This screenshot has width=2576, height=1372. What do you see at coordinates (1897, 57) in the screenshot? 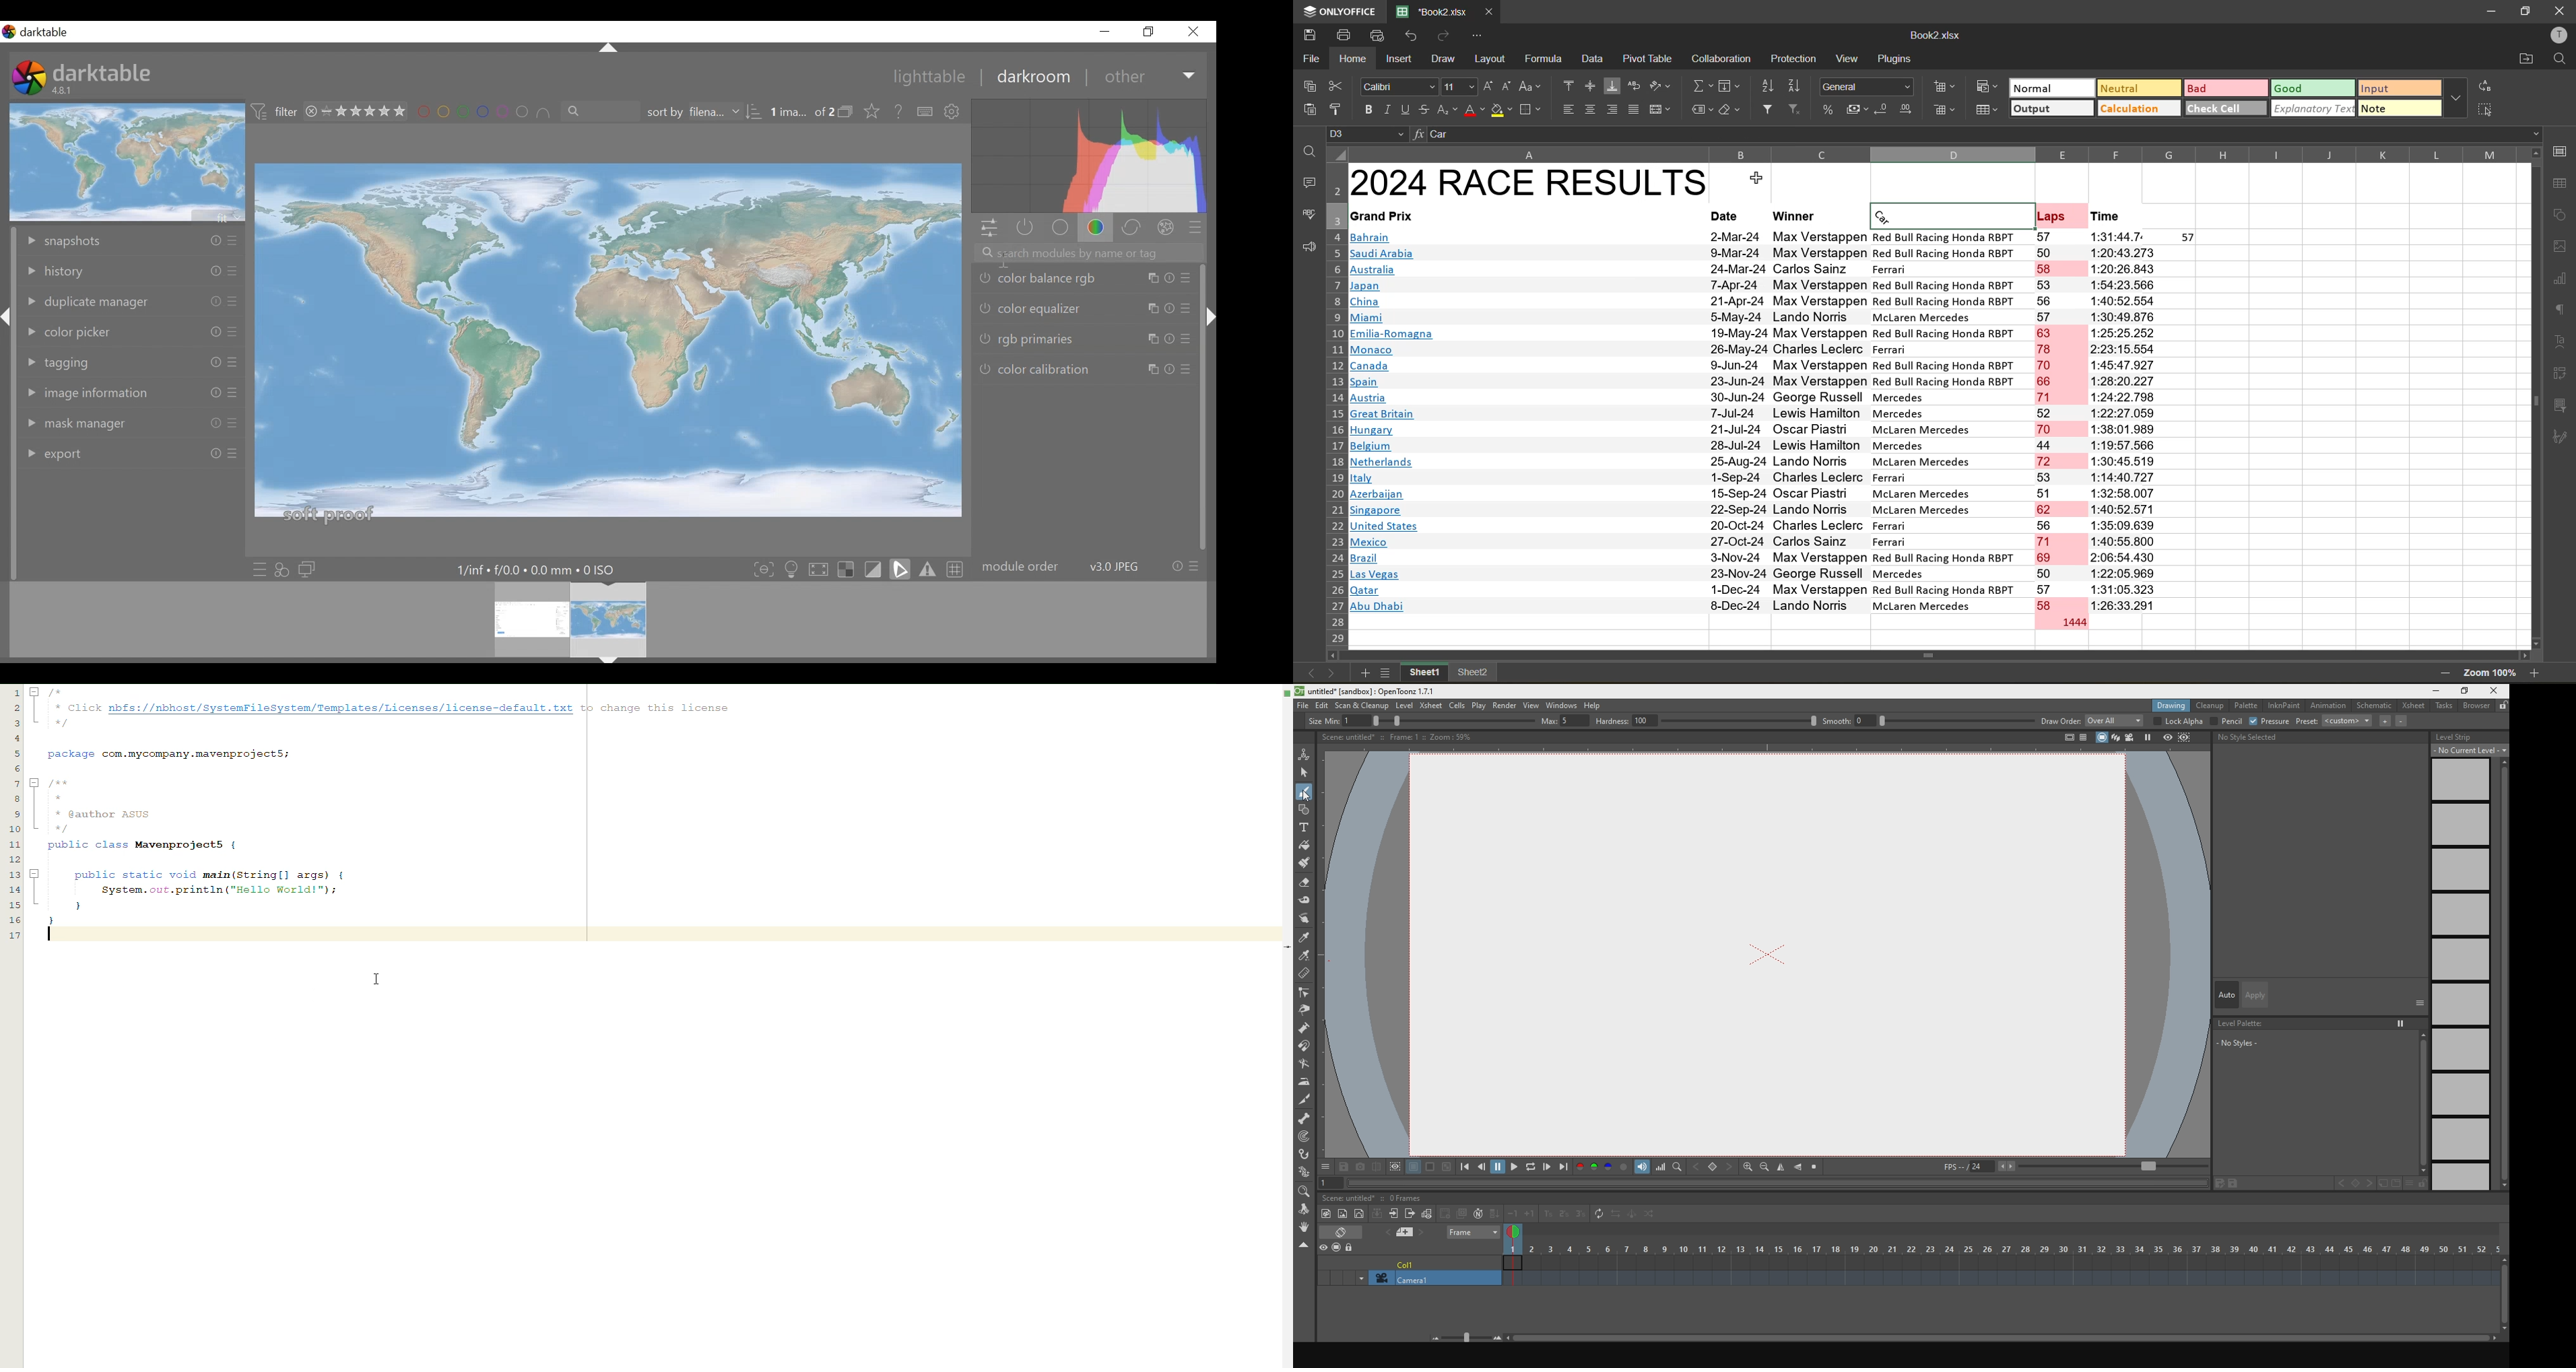
I see `plugins` at bounding box center [1897, 57].